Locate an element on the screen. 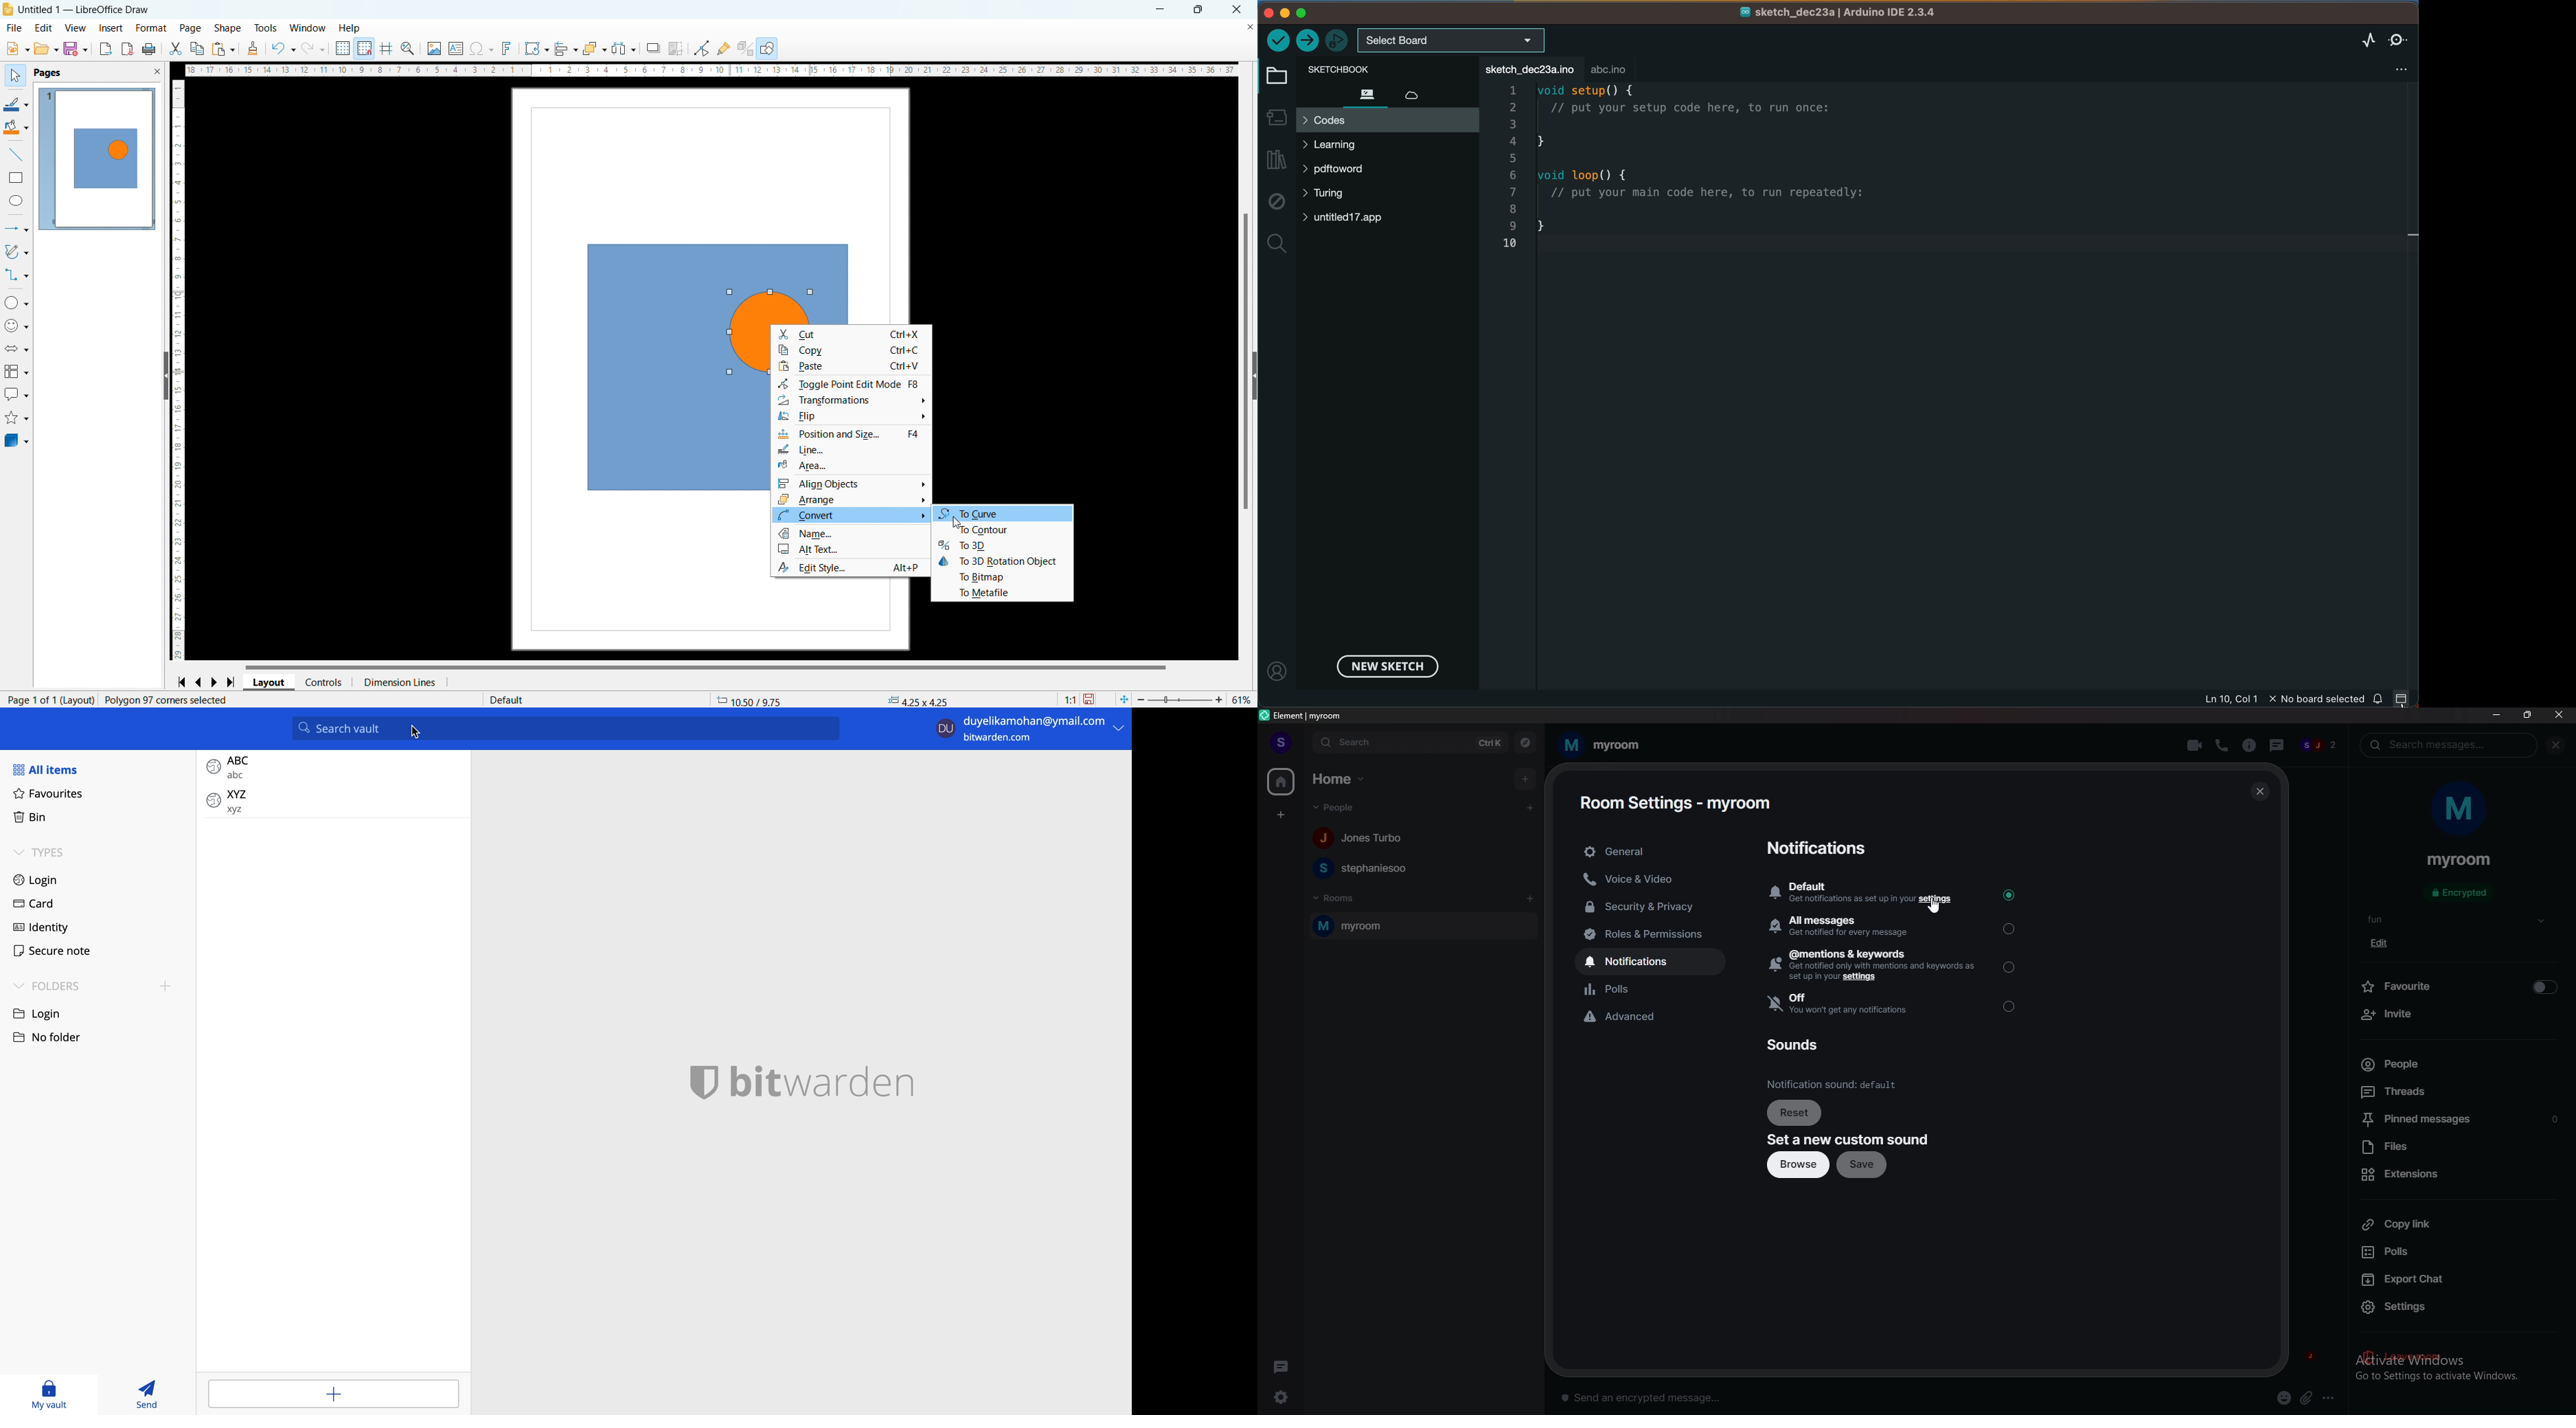 The image size is (2576, 1428). room name is located at coordinates (1601, 745).